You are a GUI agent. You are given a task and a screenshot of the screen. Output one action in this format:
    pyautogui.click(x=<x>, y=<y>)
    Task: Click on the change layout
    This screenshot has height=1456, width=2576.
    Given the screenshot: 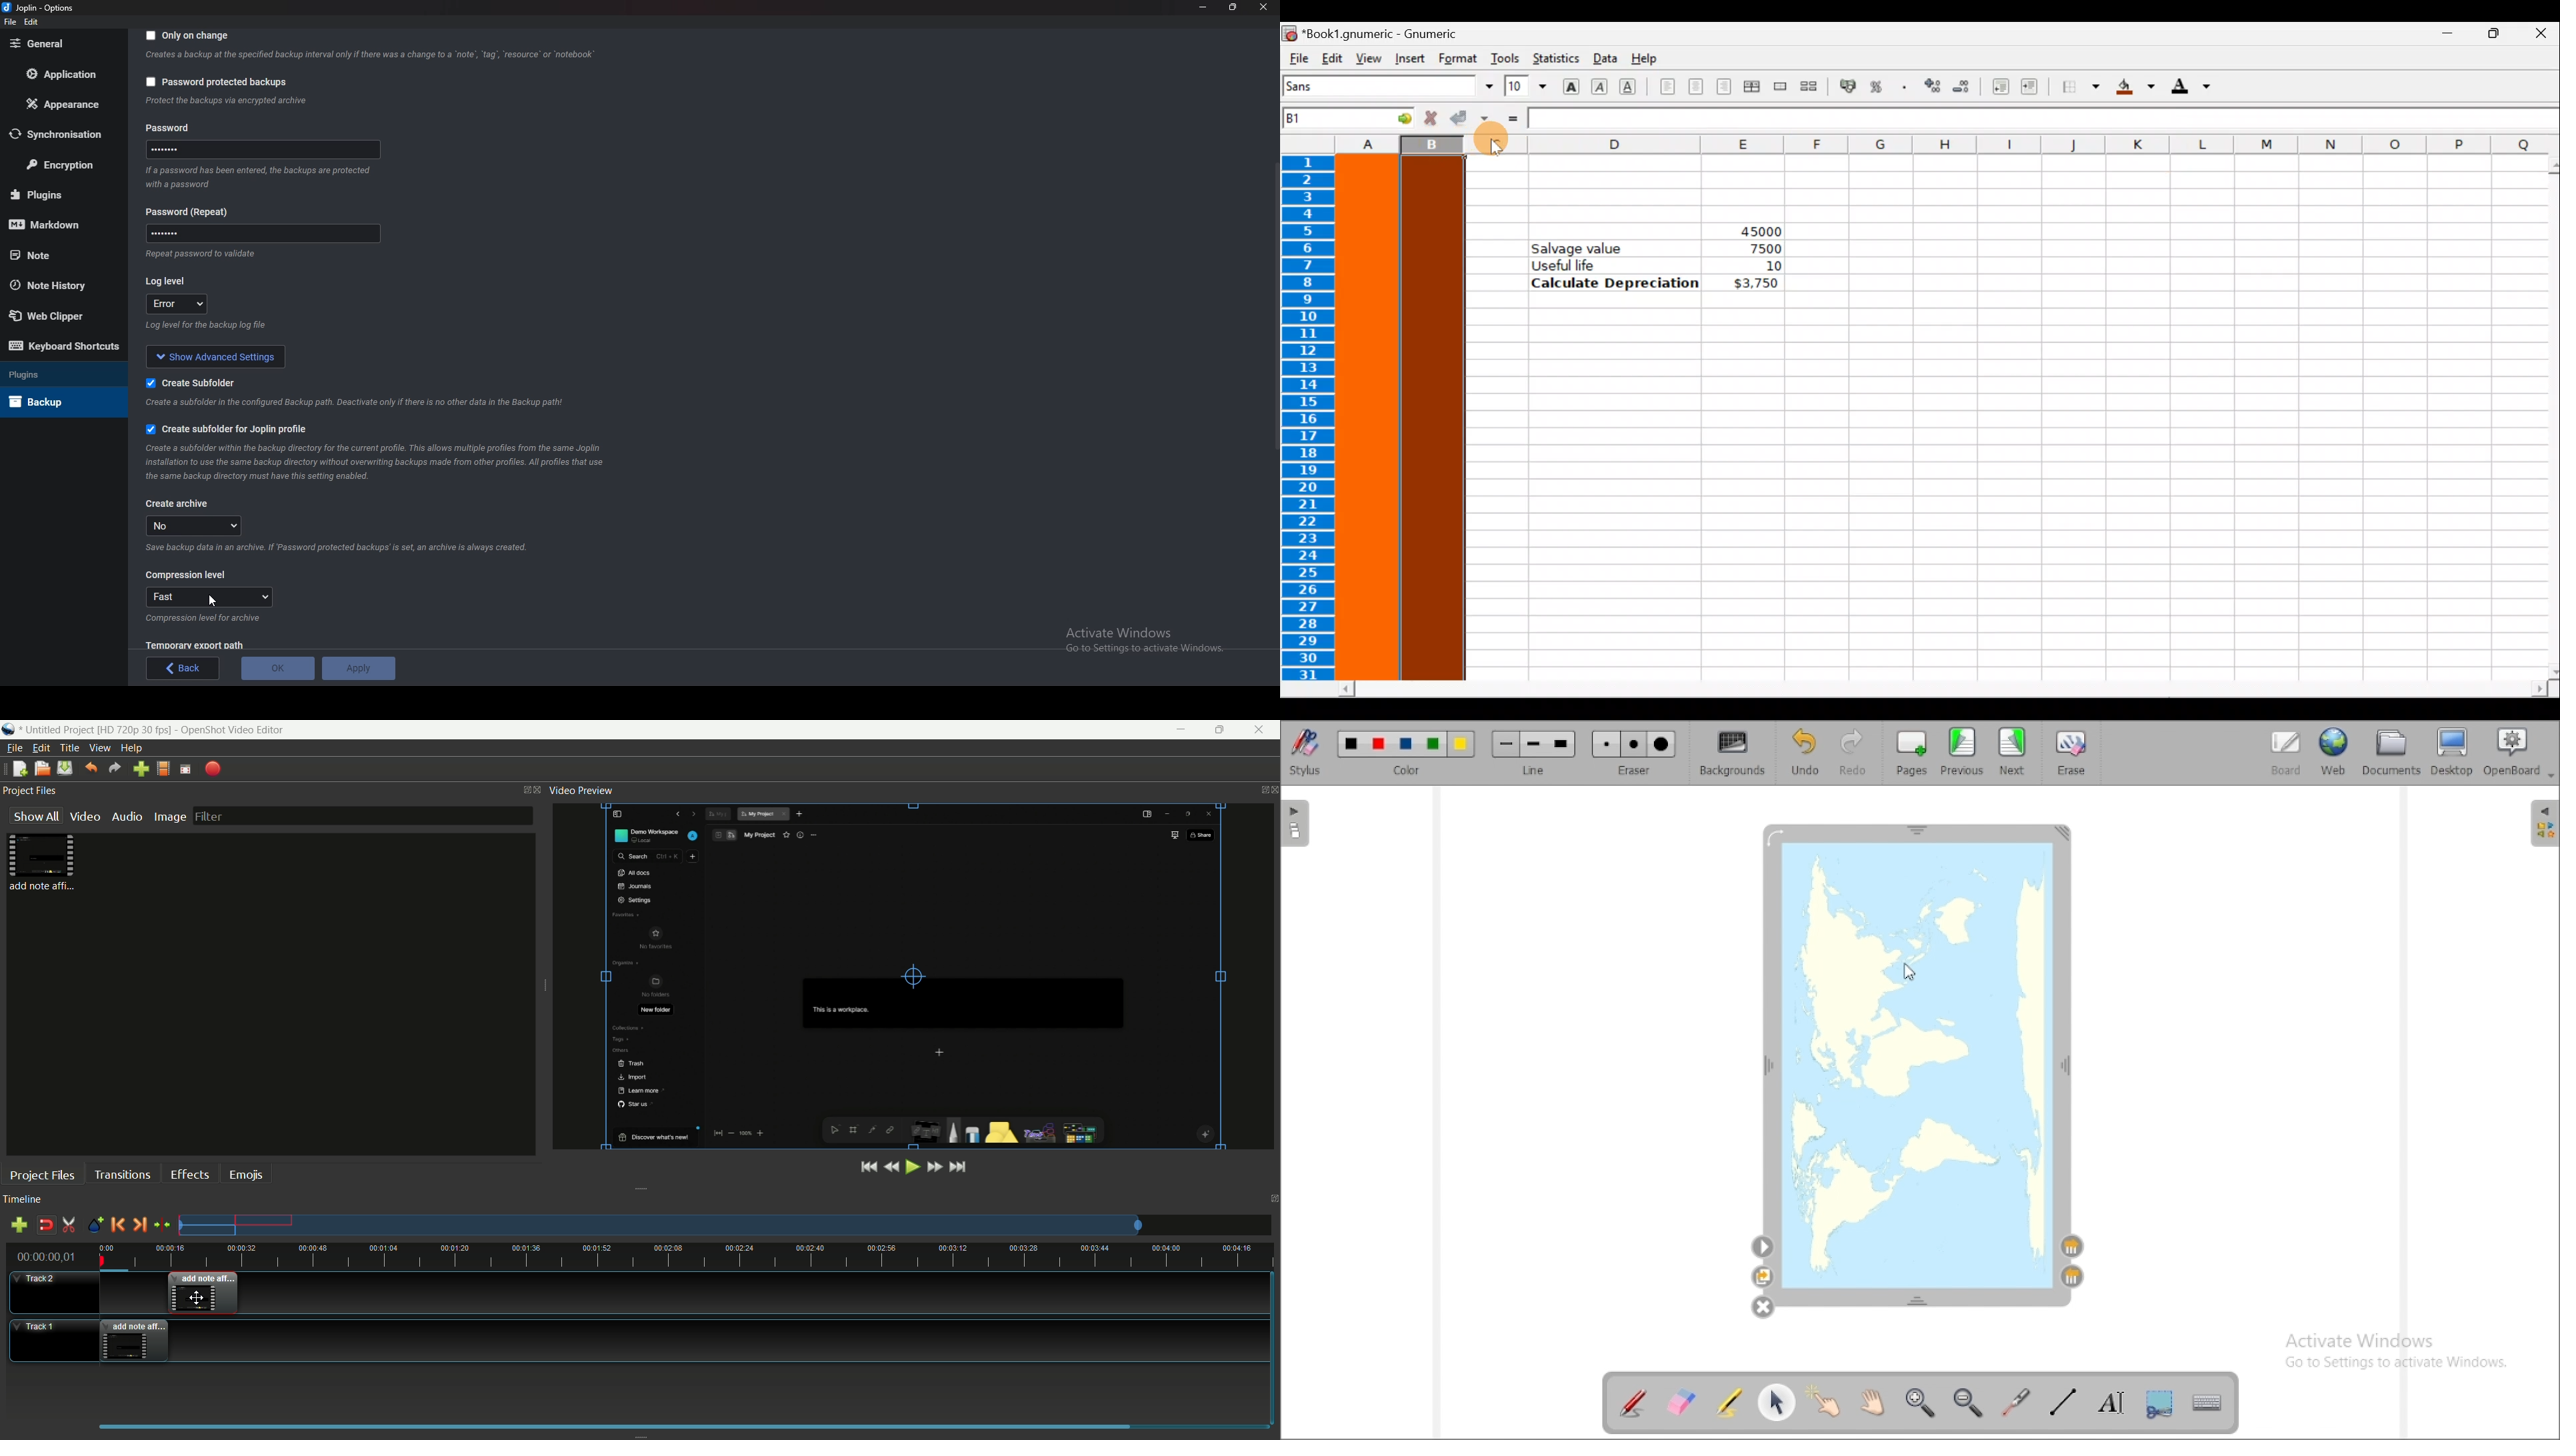 What is the action you would take?
    pyautogui.click(x=521, y=791)
    